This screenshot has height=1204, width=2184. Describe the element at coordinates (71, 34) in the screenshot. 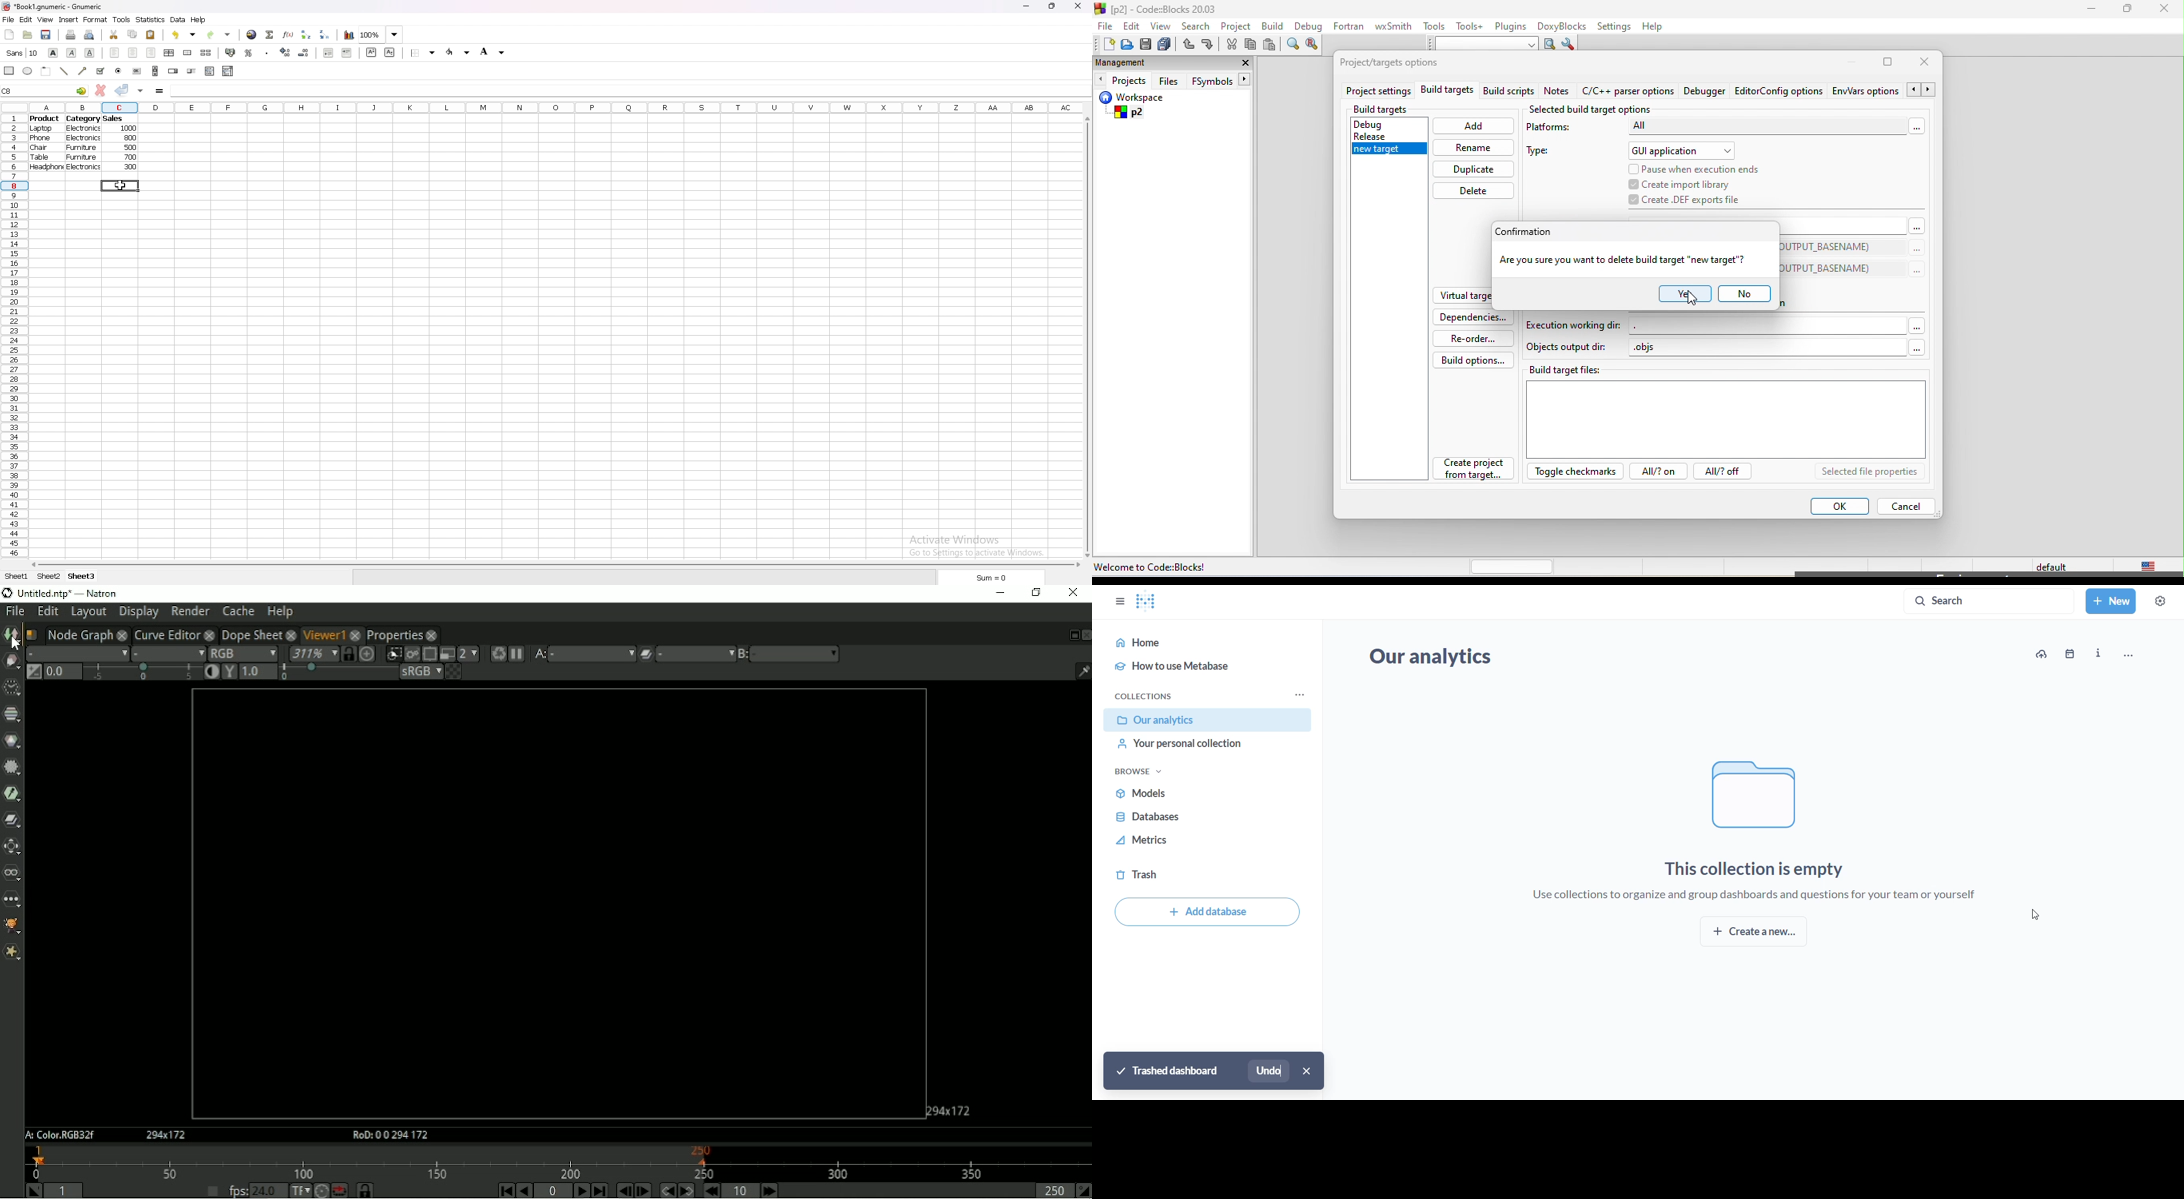

I see `print` at that location.